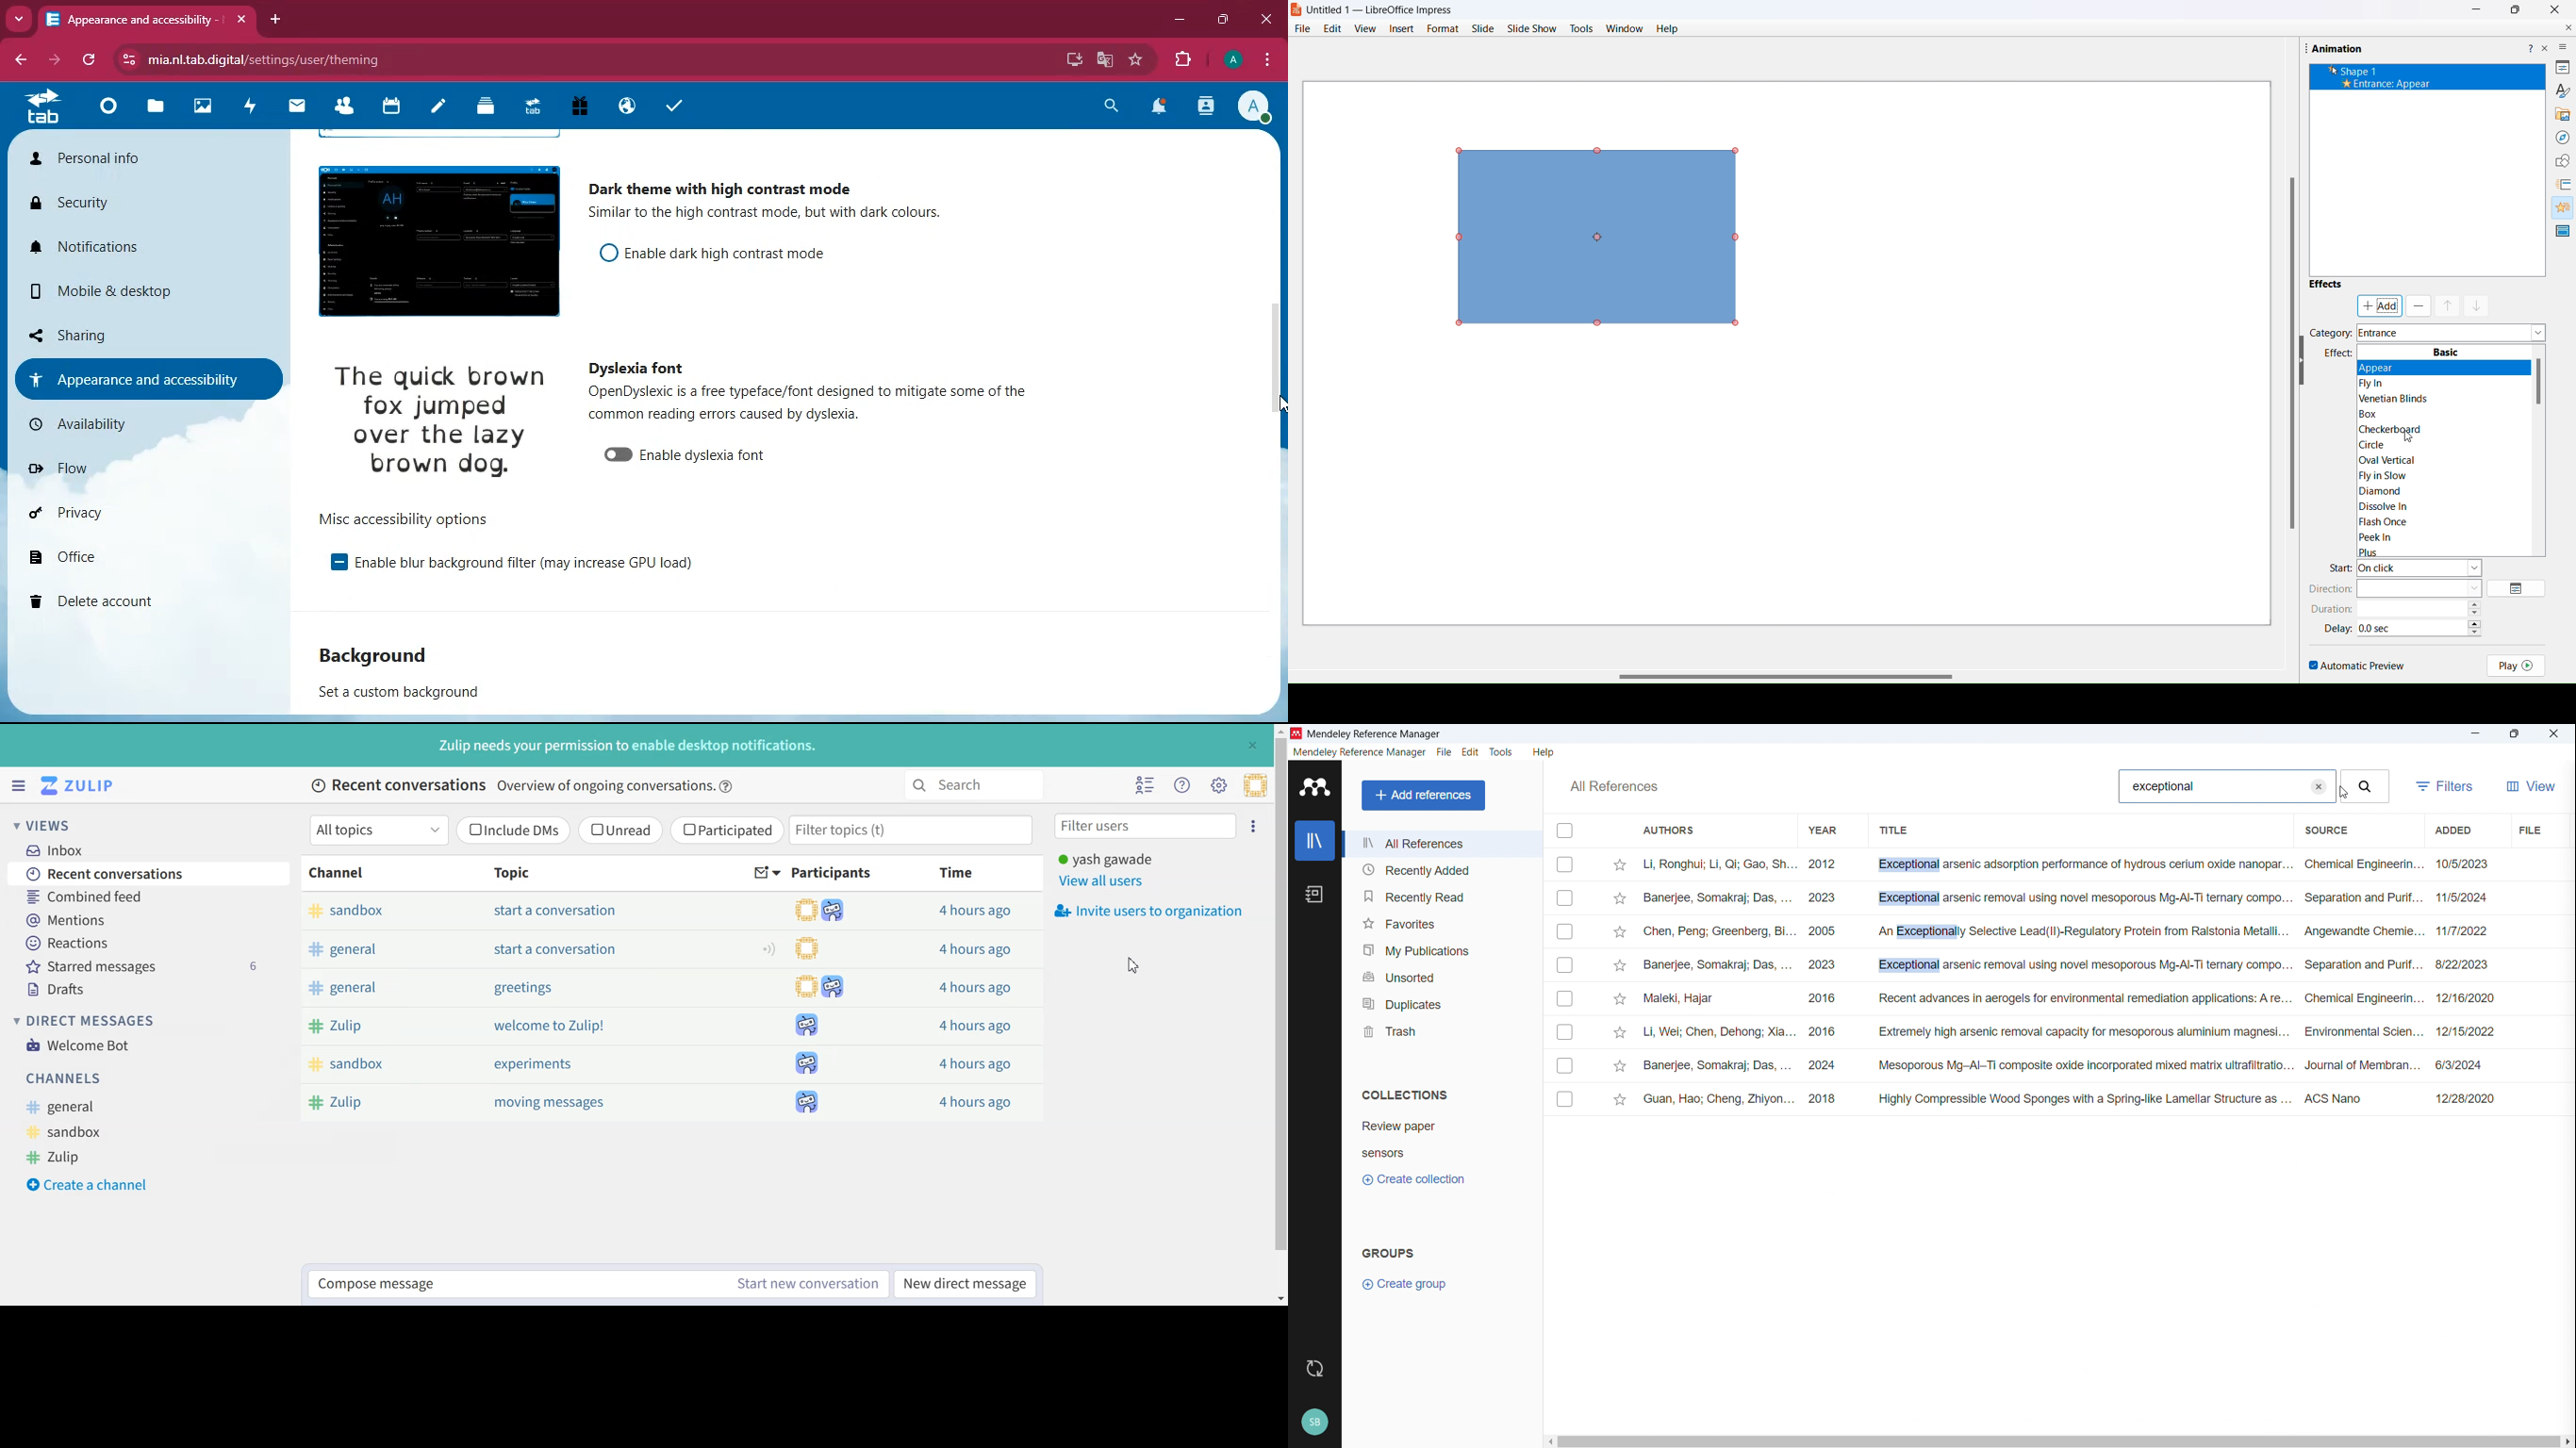 This screenshot has width=2576, height=1456. What do you see at coordinates (275, 19) in the screenshot?
I see `add tab` at bounding box center [275, 19].